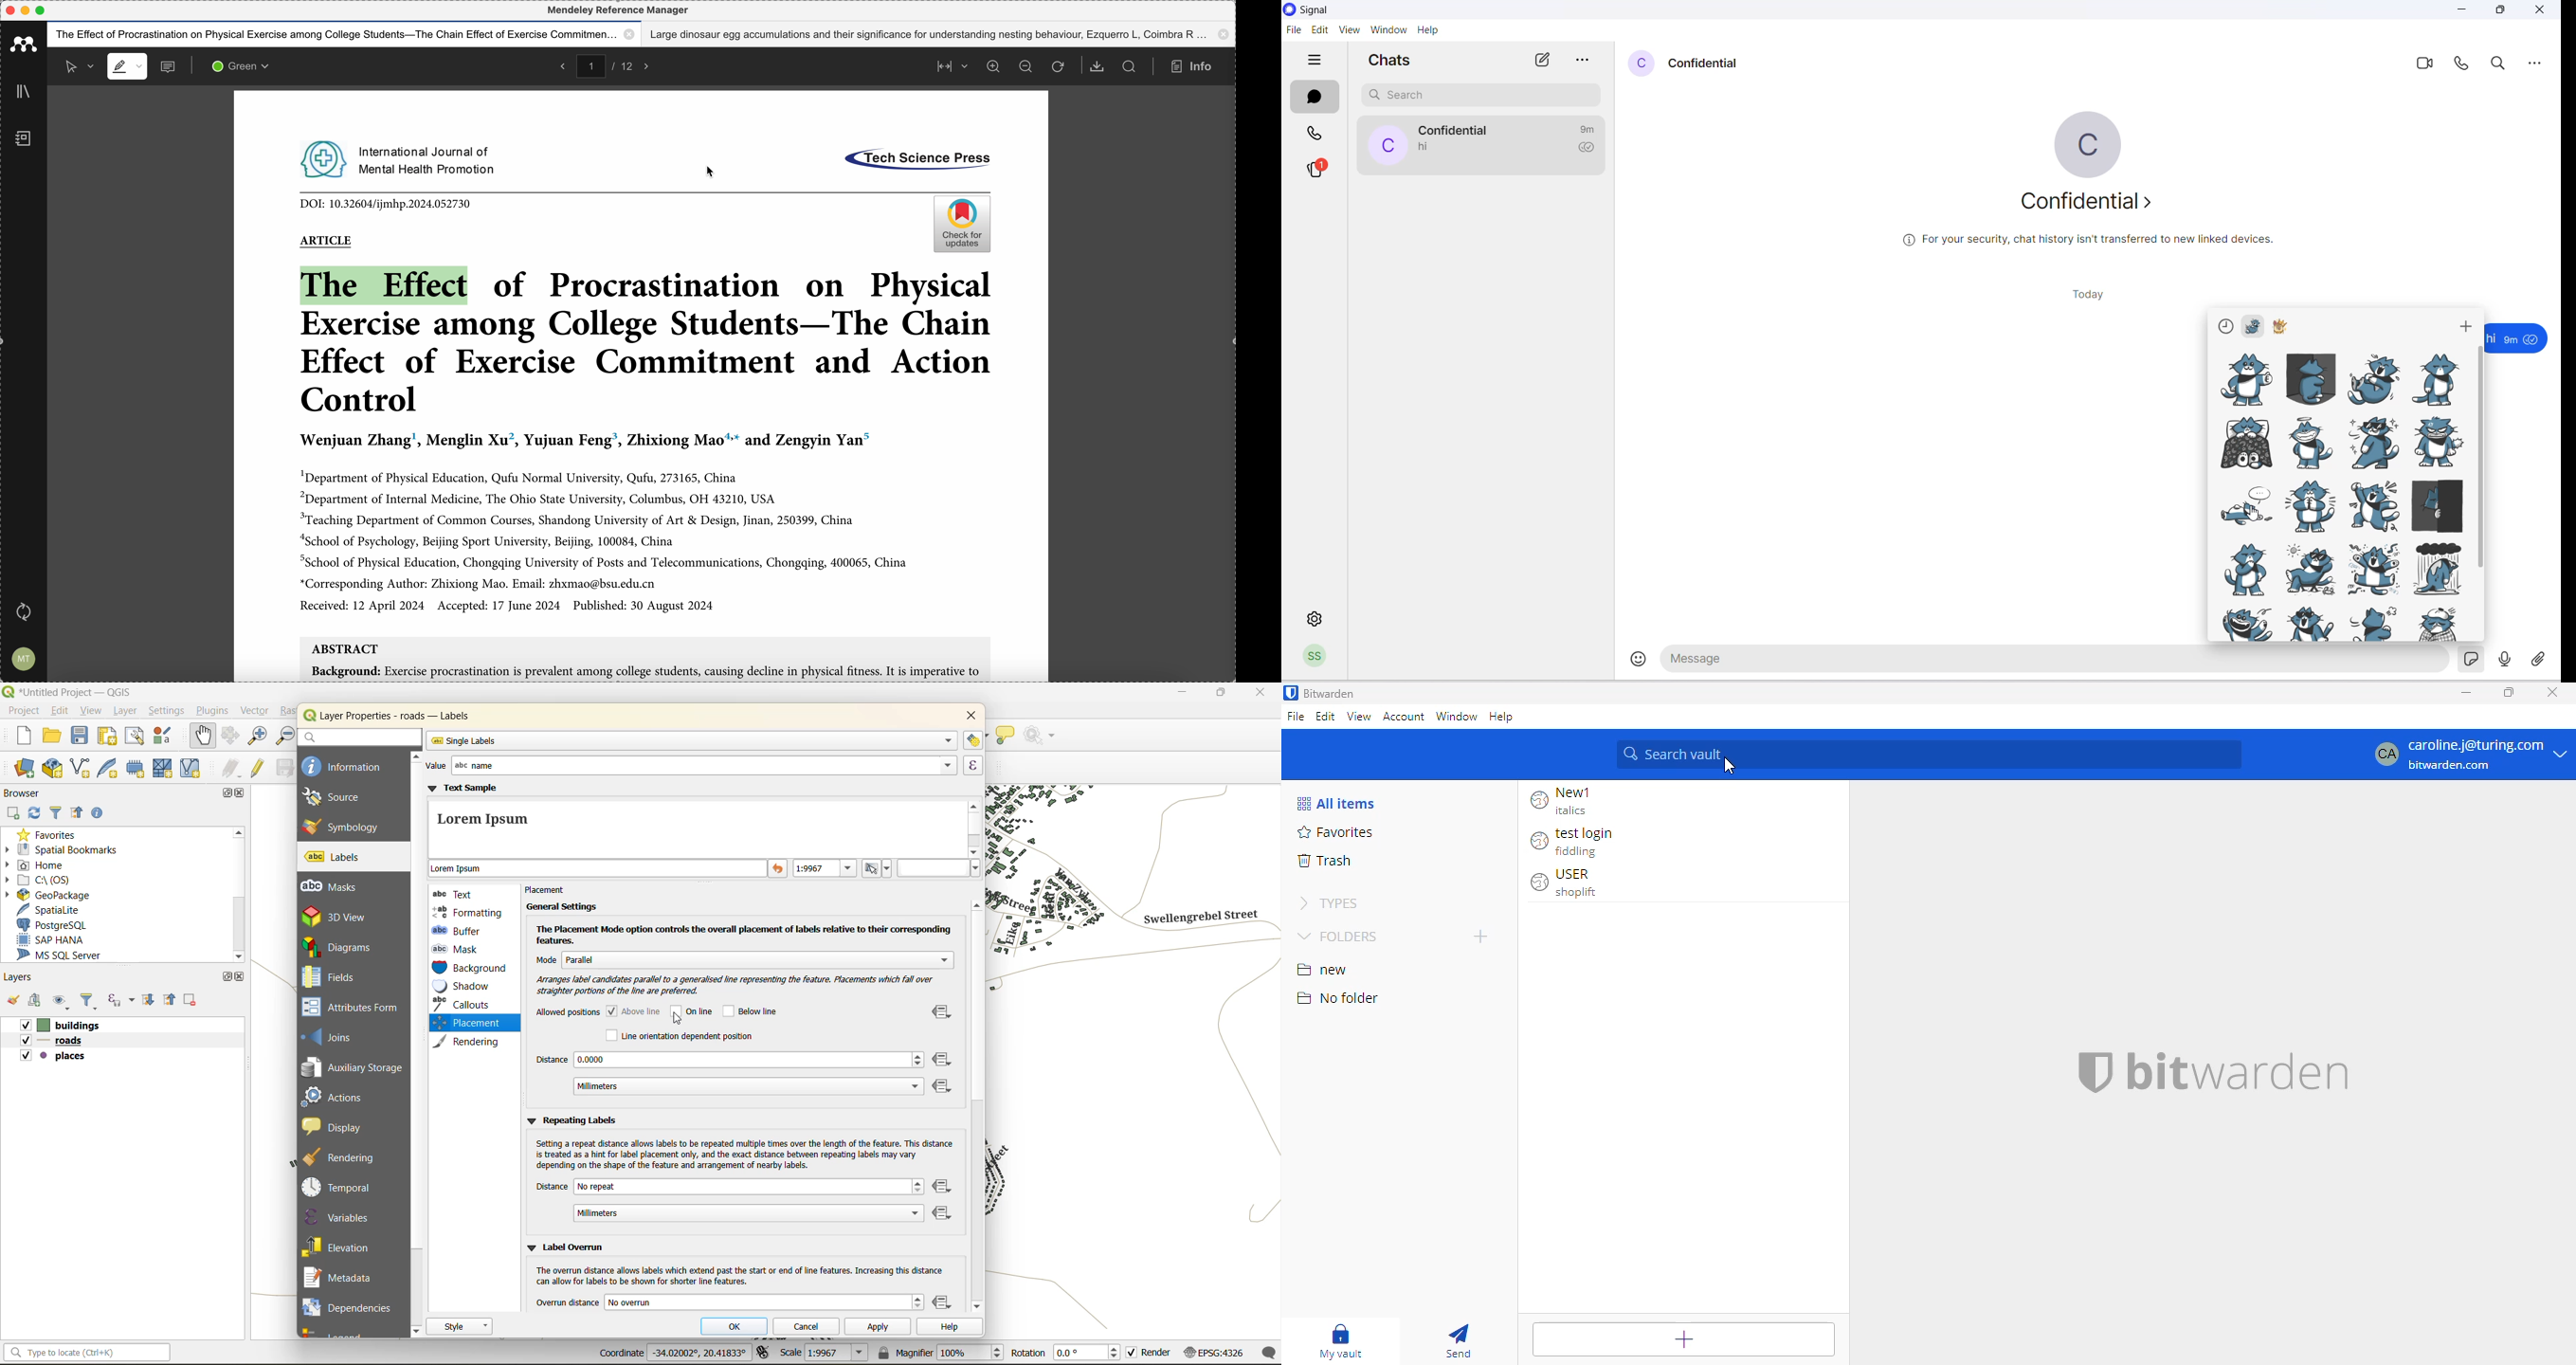  I want to click on more options, so click(2536, 60).